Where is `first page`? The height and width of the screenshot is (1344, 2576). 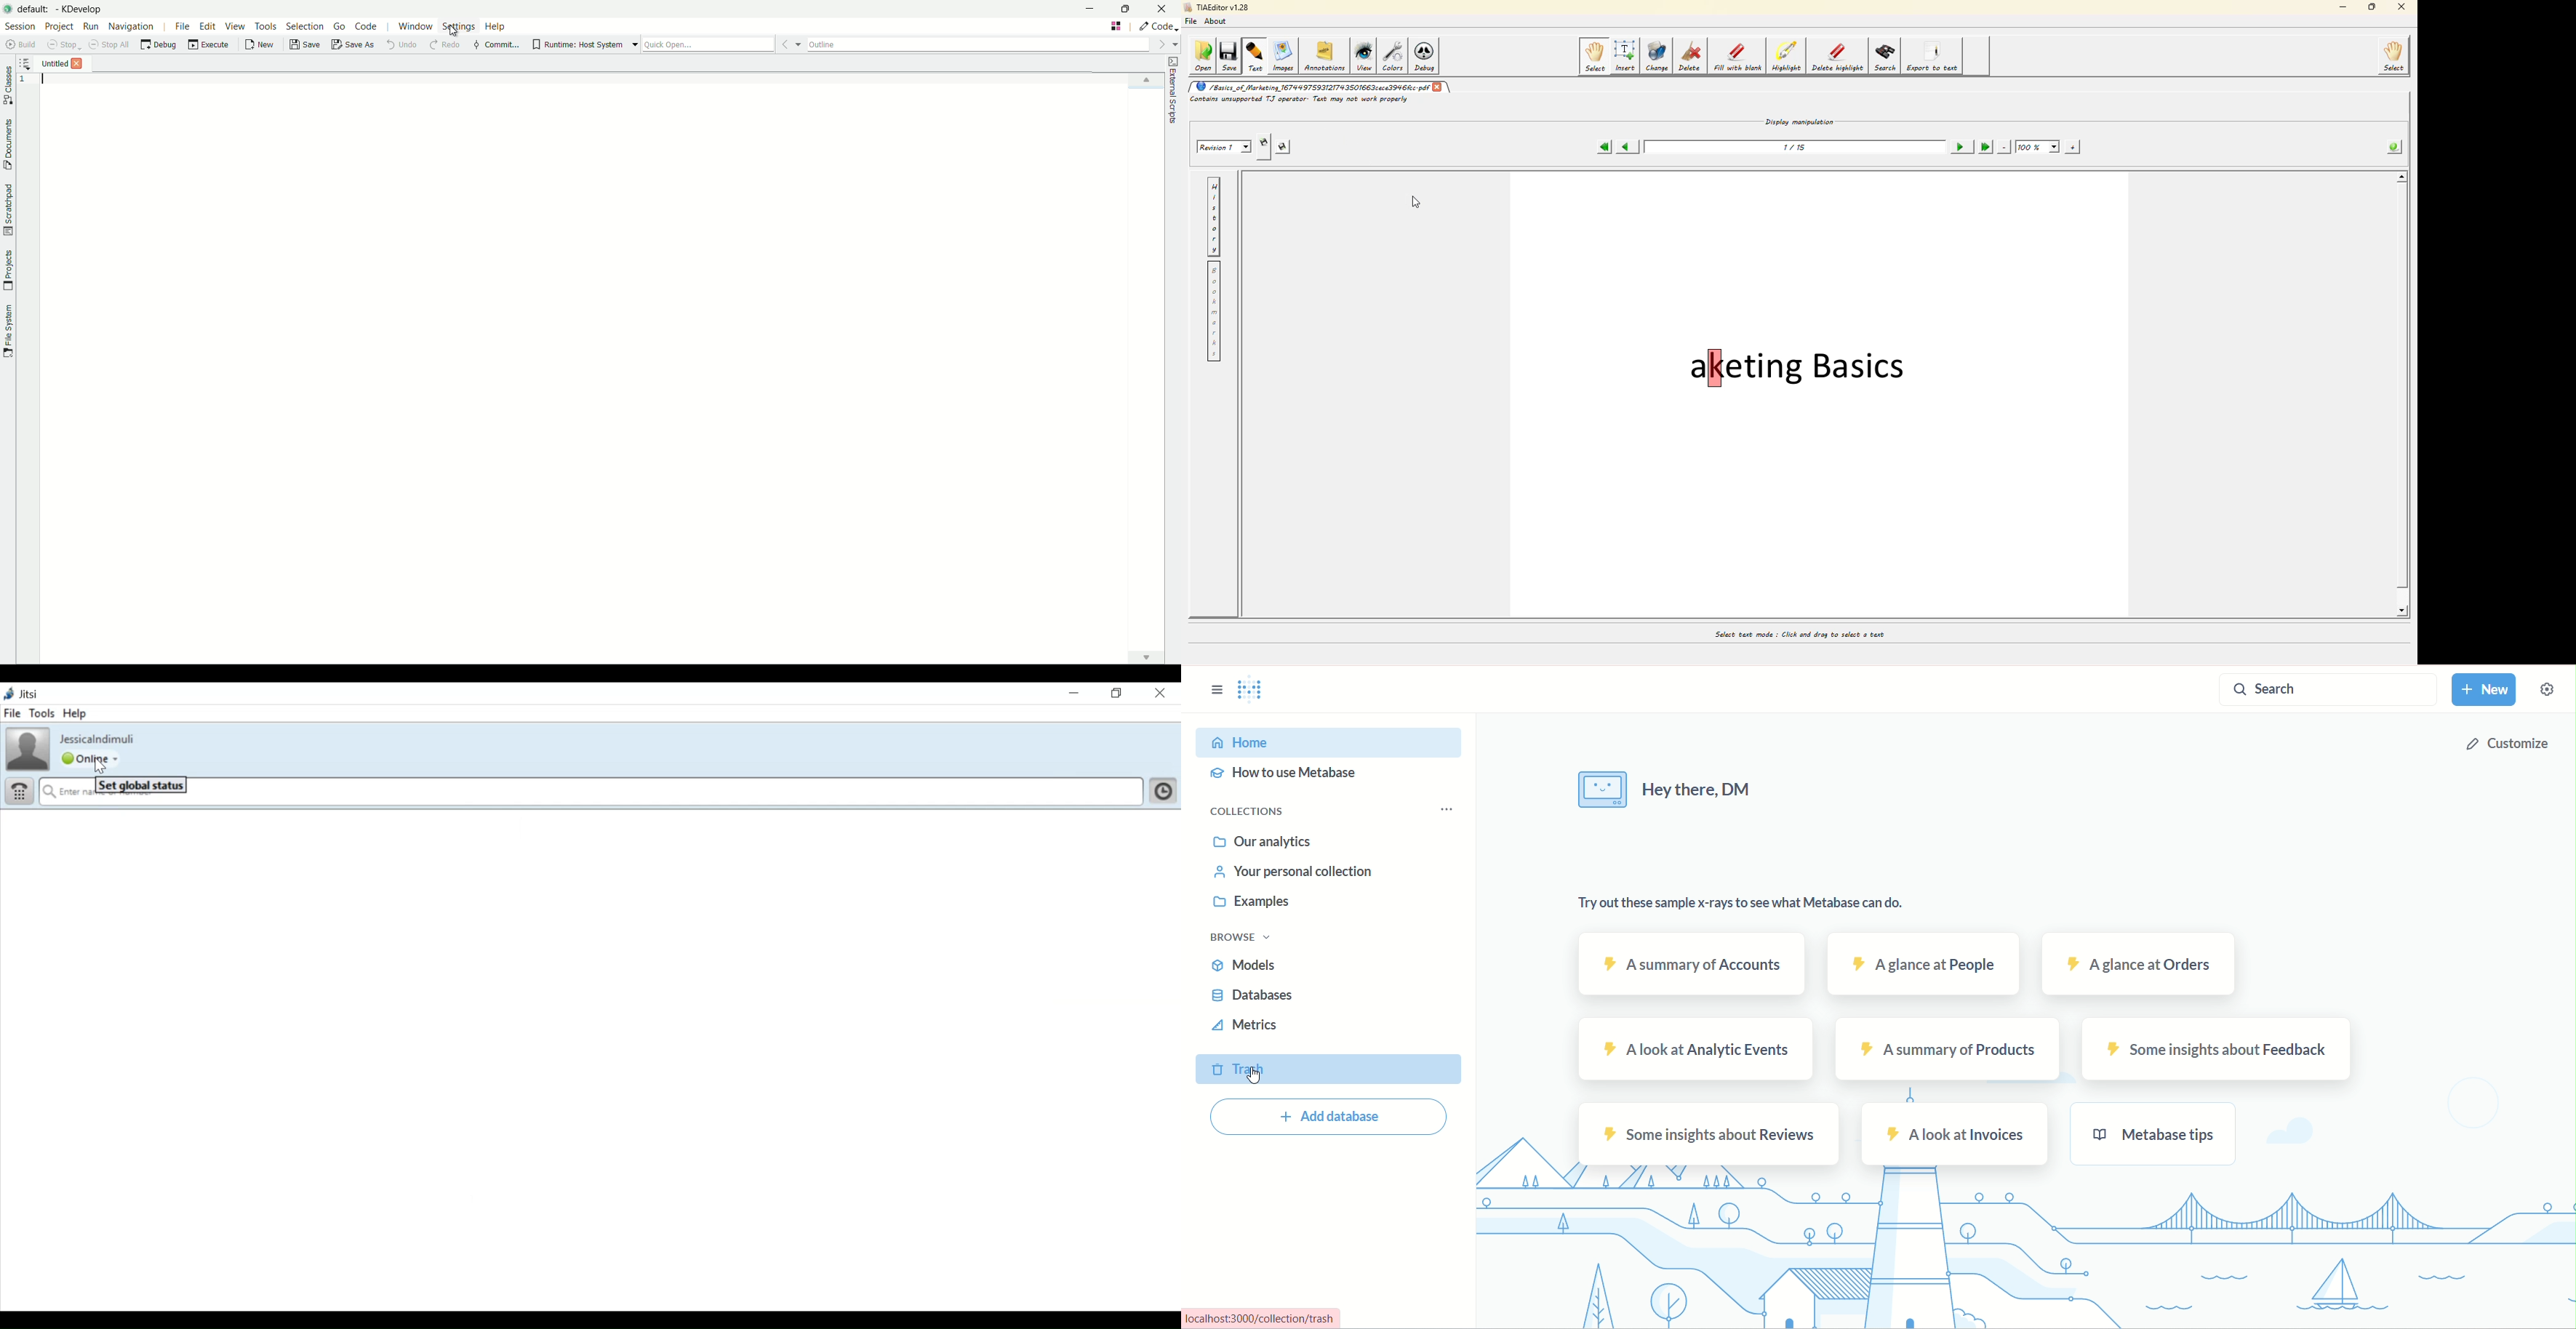 first page is located at coordinates (1604, 145).